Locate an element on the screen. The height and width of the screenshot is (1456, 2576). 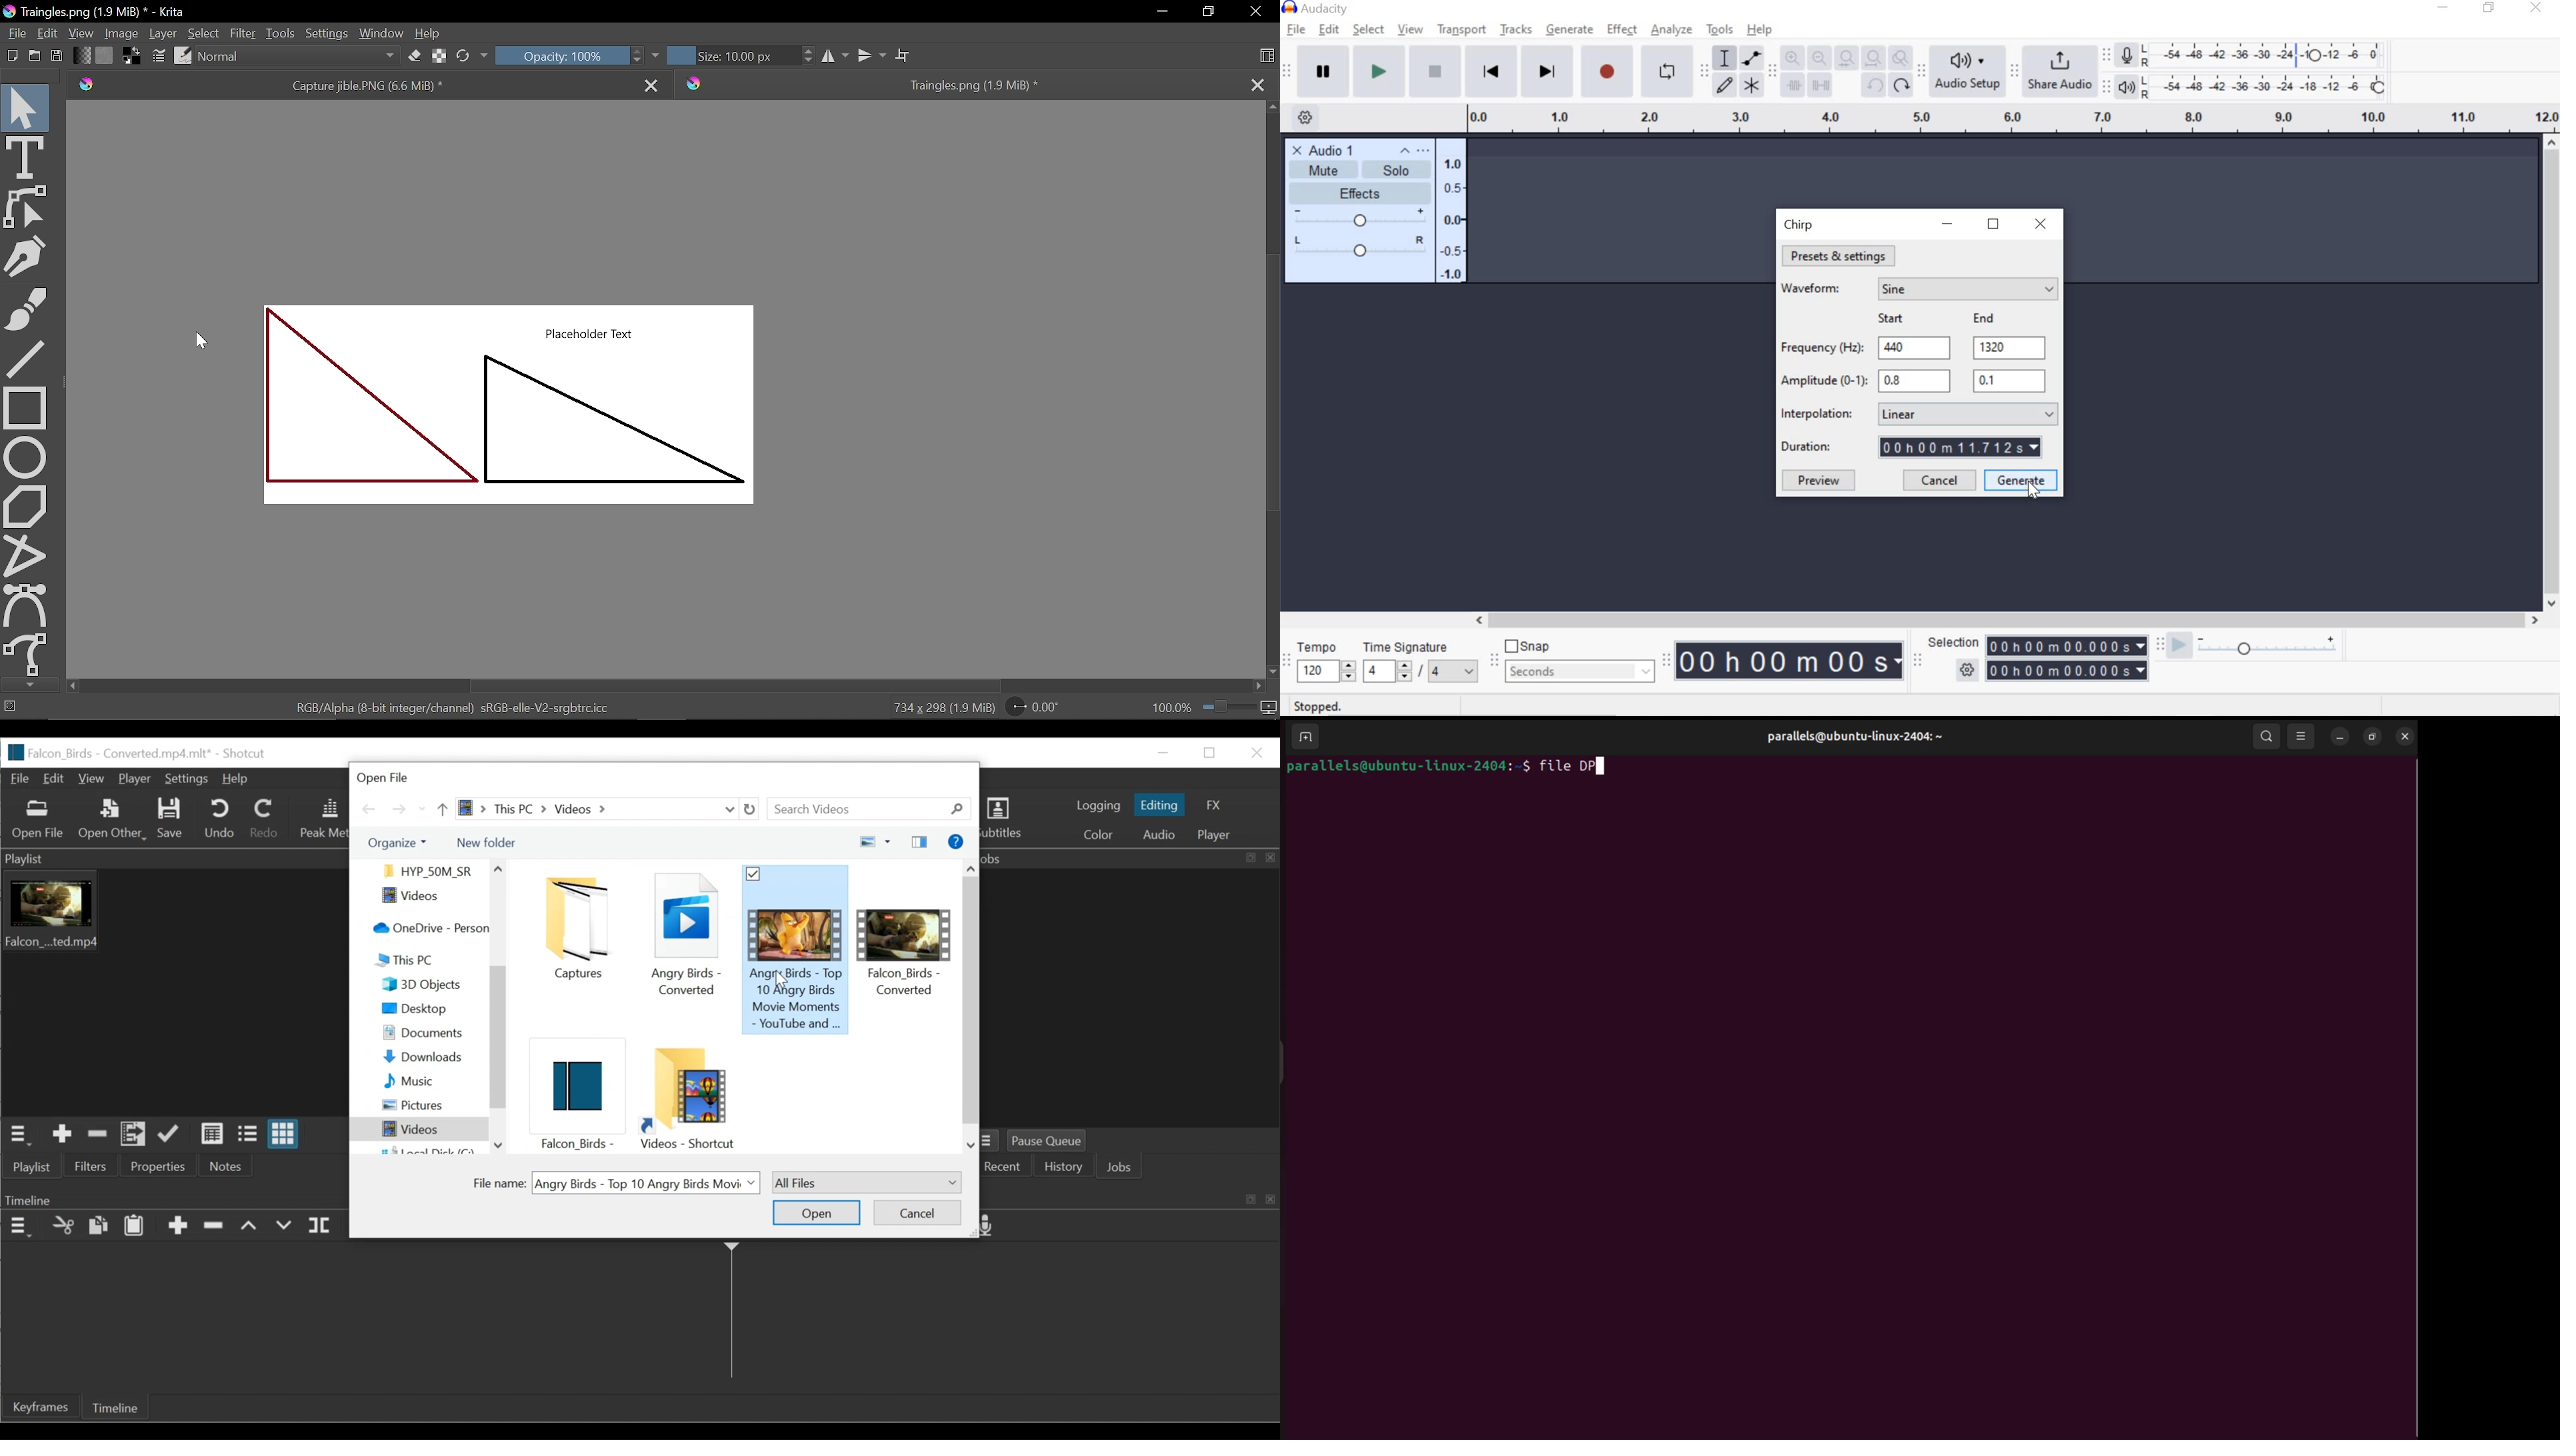
audio 1 is located at coordinates (1333, 150).